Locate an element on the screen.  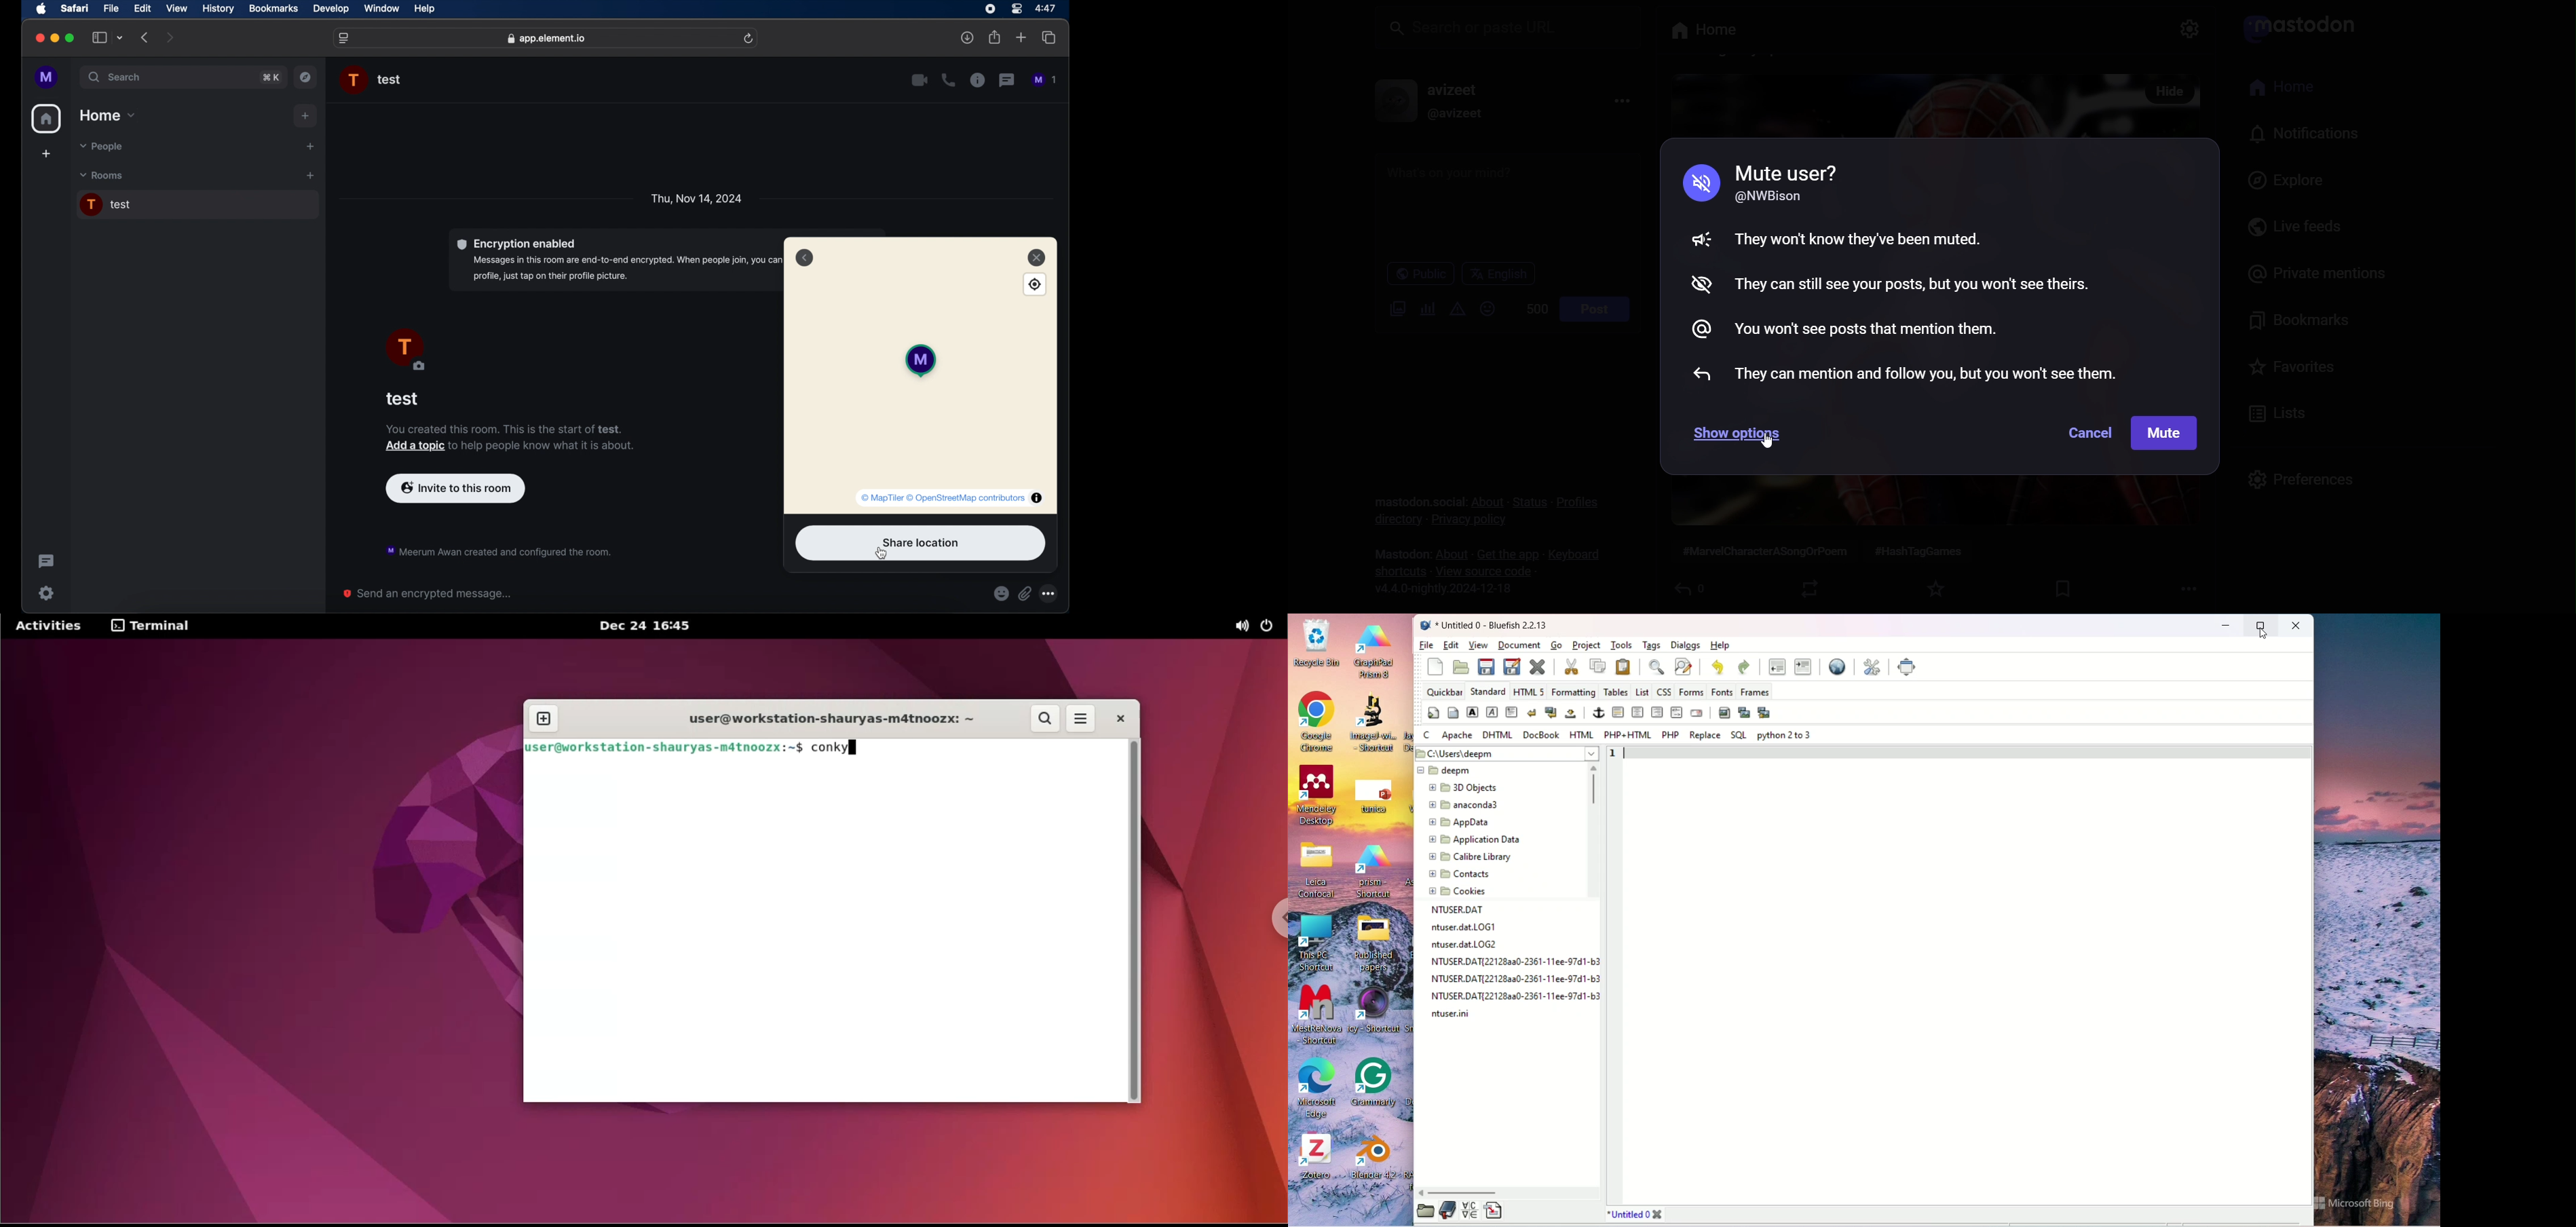
add is located at coordinates (306, 116).